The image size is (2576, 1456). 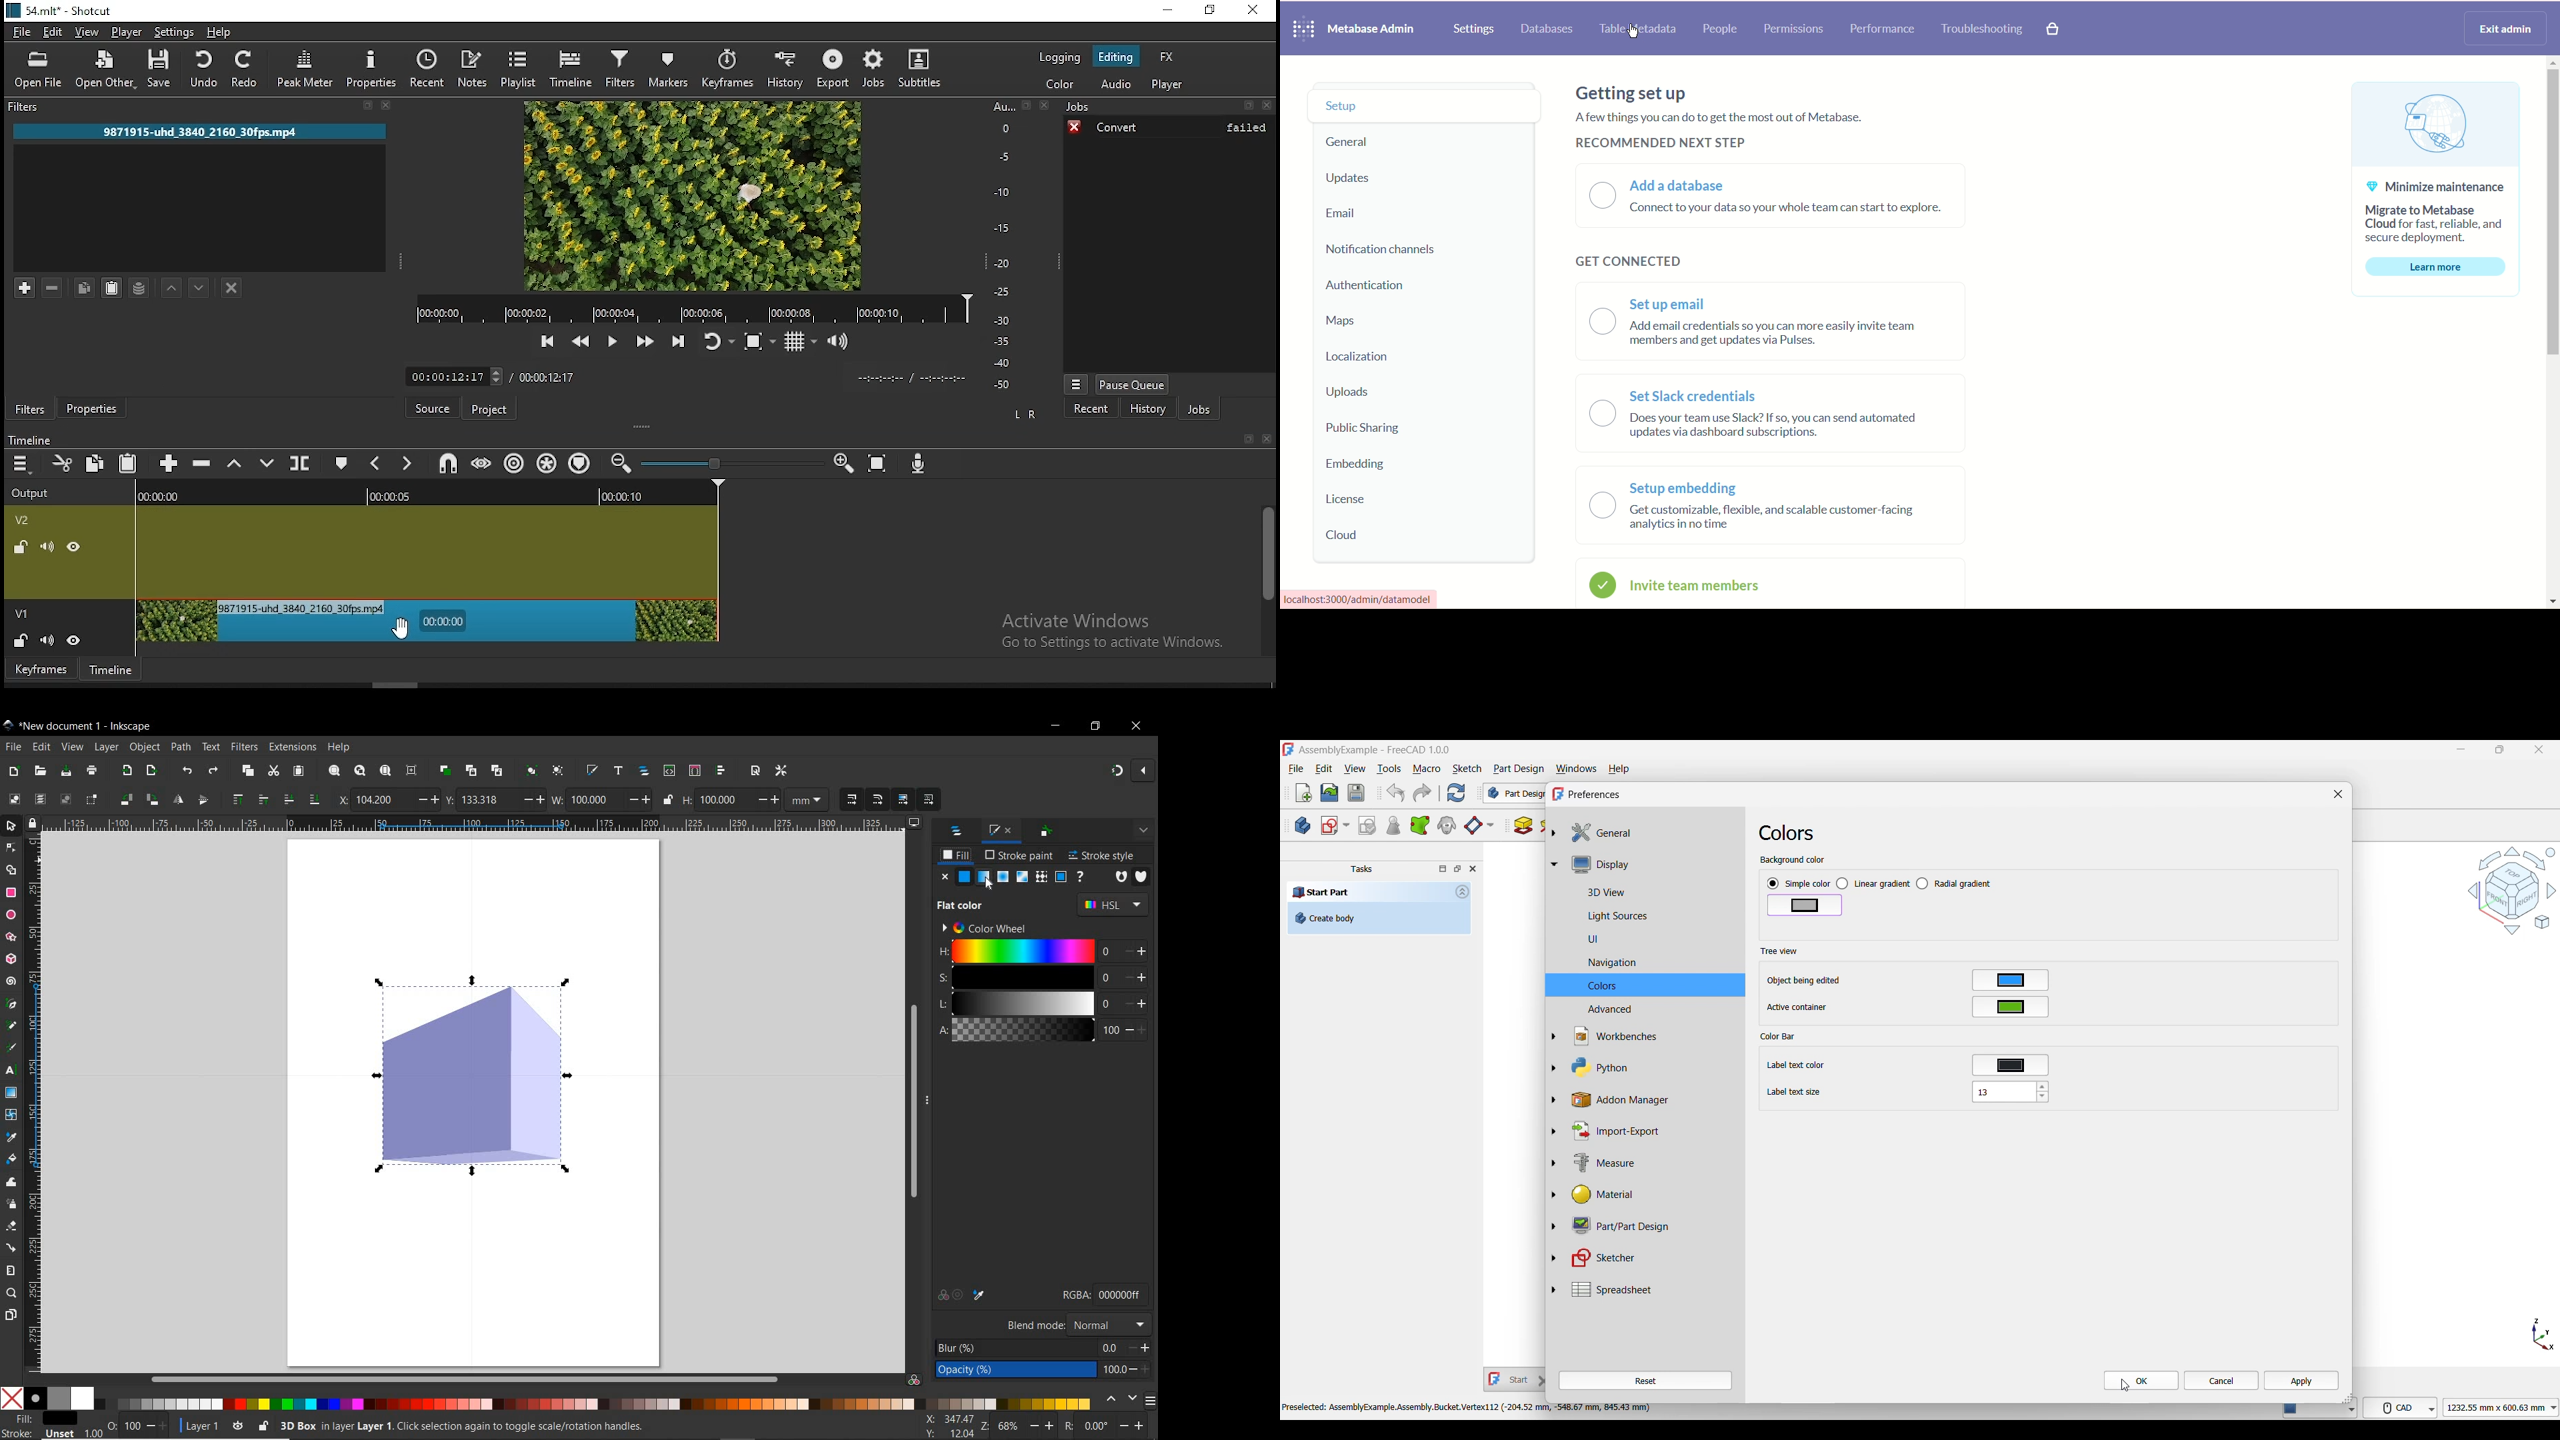 What do you see at coordinates (385, 772) in the screenshot?
I see `ZOOM PAGE` at bounding box center [385, 772].